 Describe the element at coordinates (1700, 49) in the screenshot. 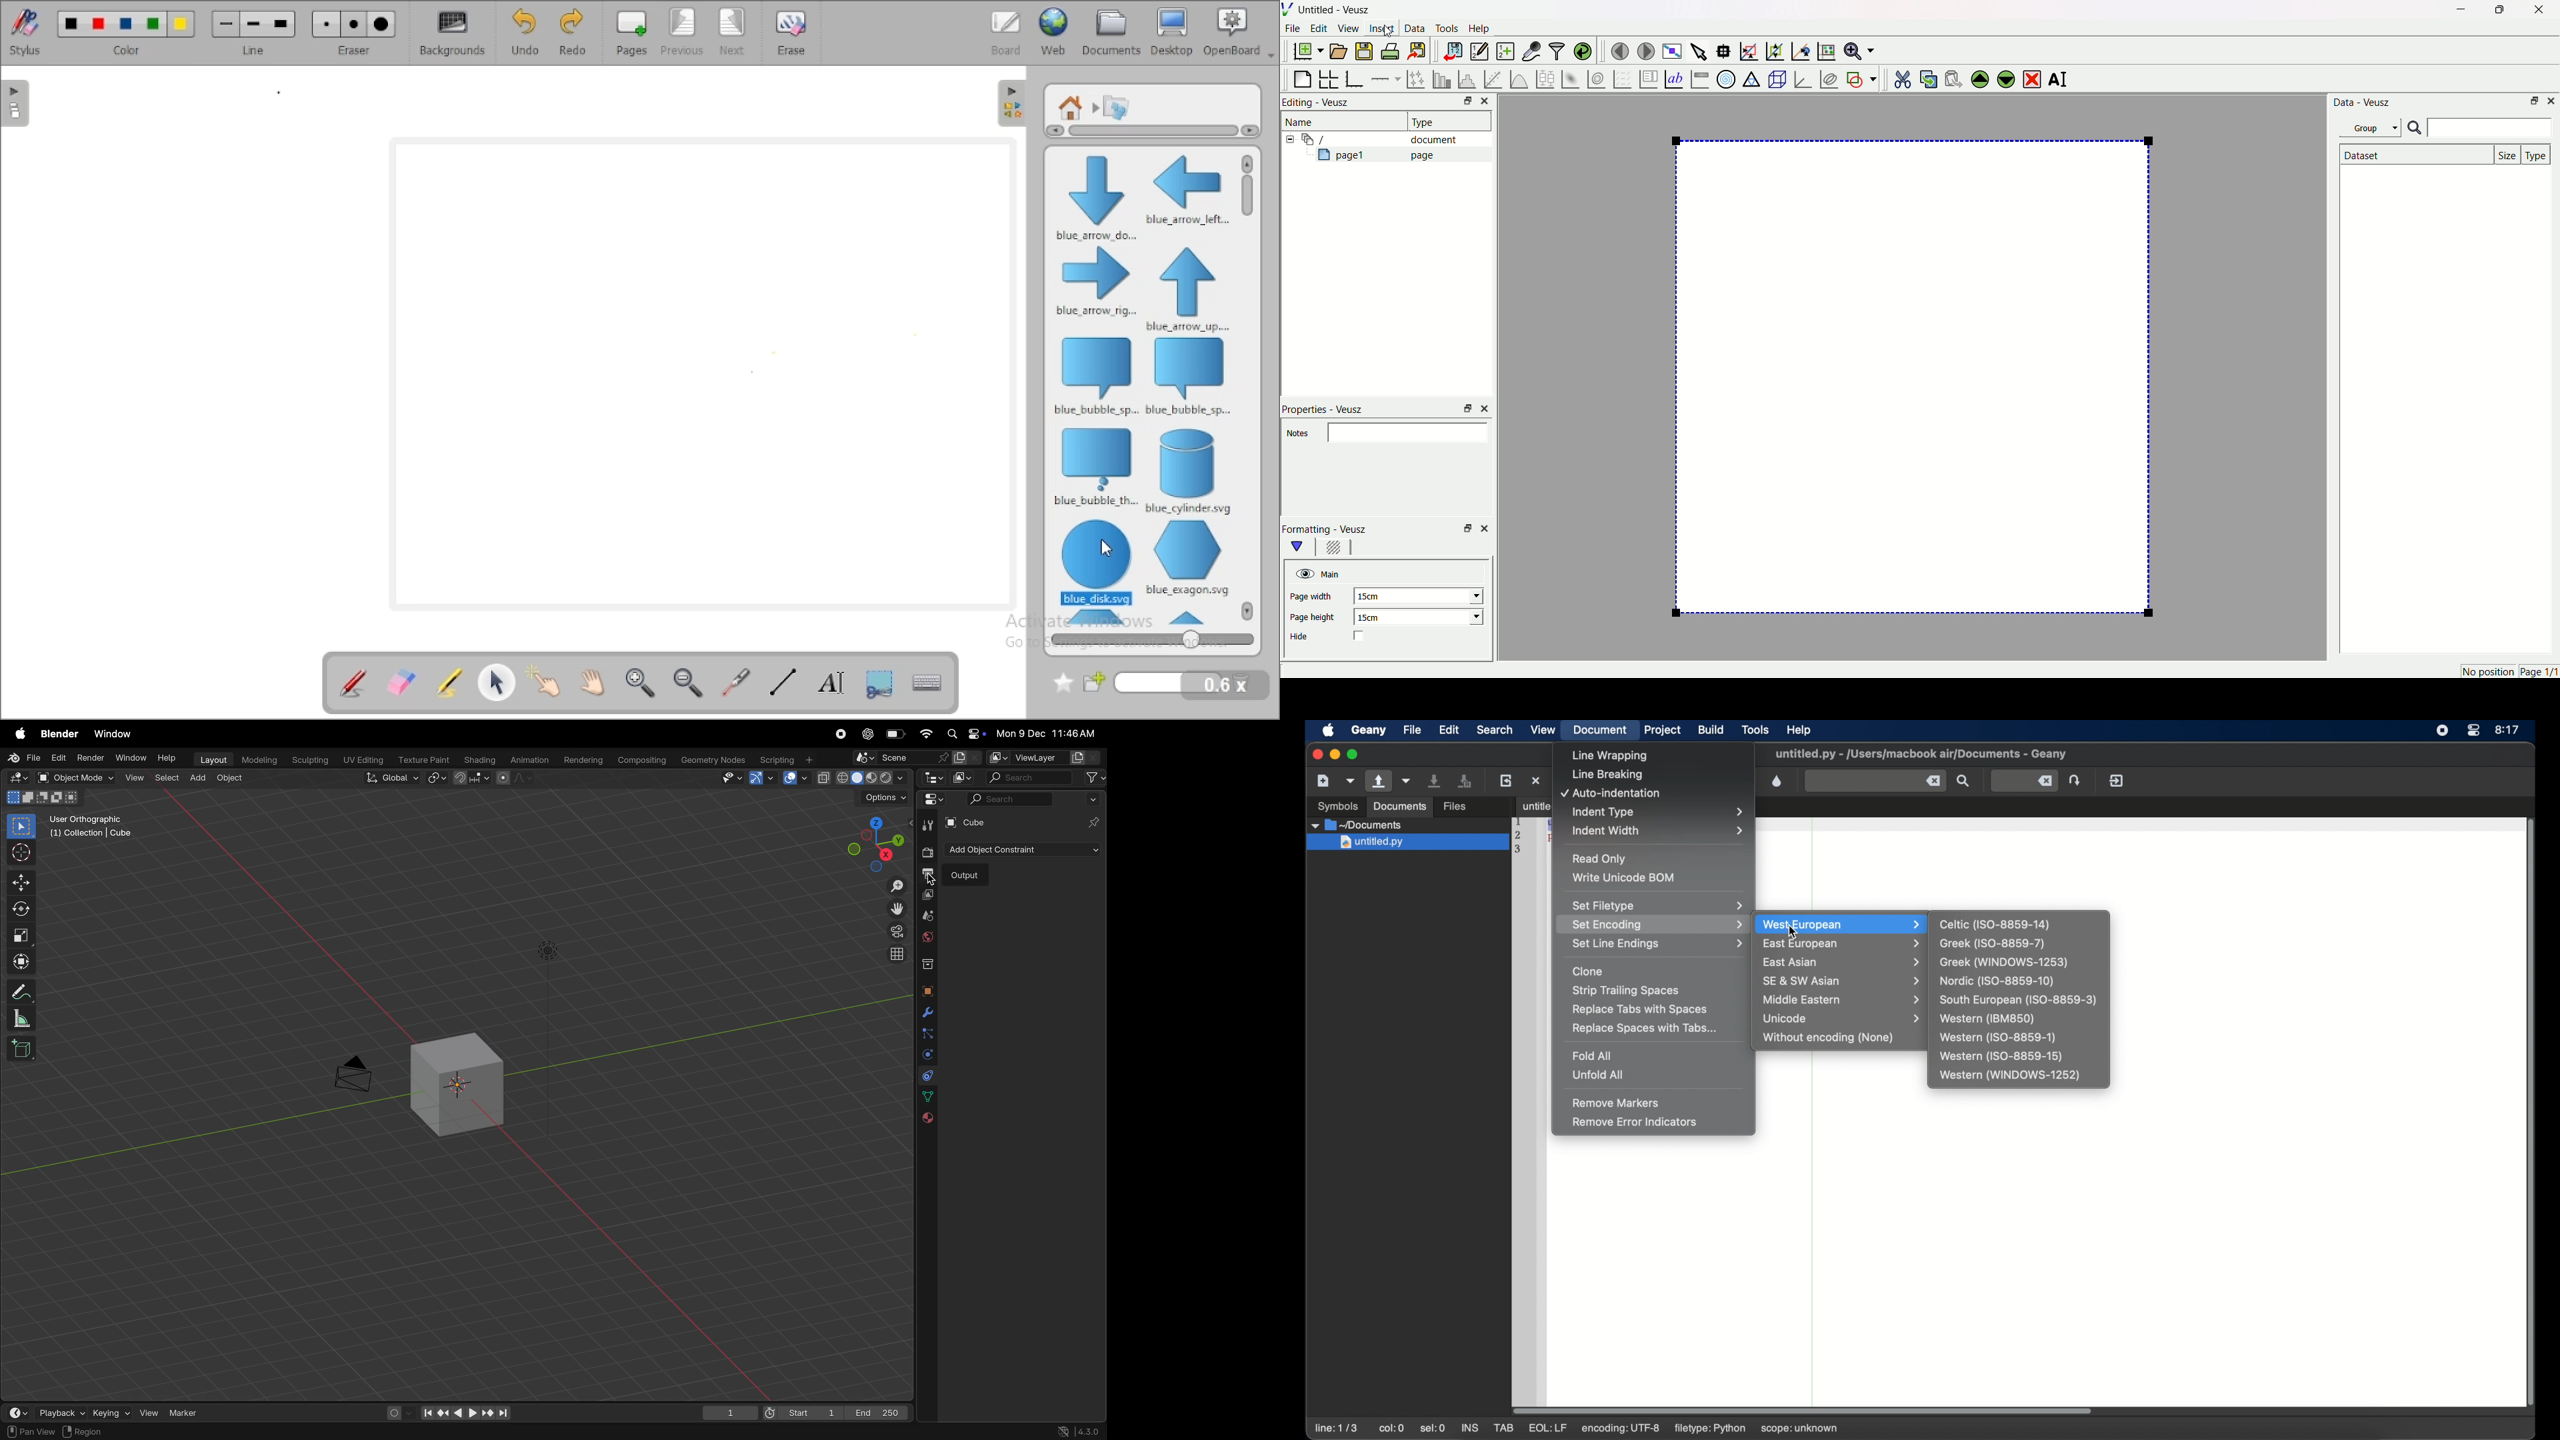

I see `select items` at that location.